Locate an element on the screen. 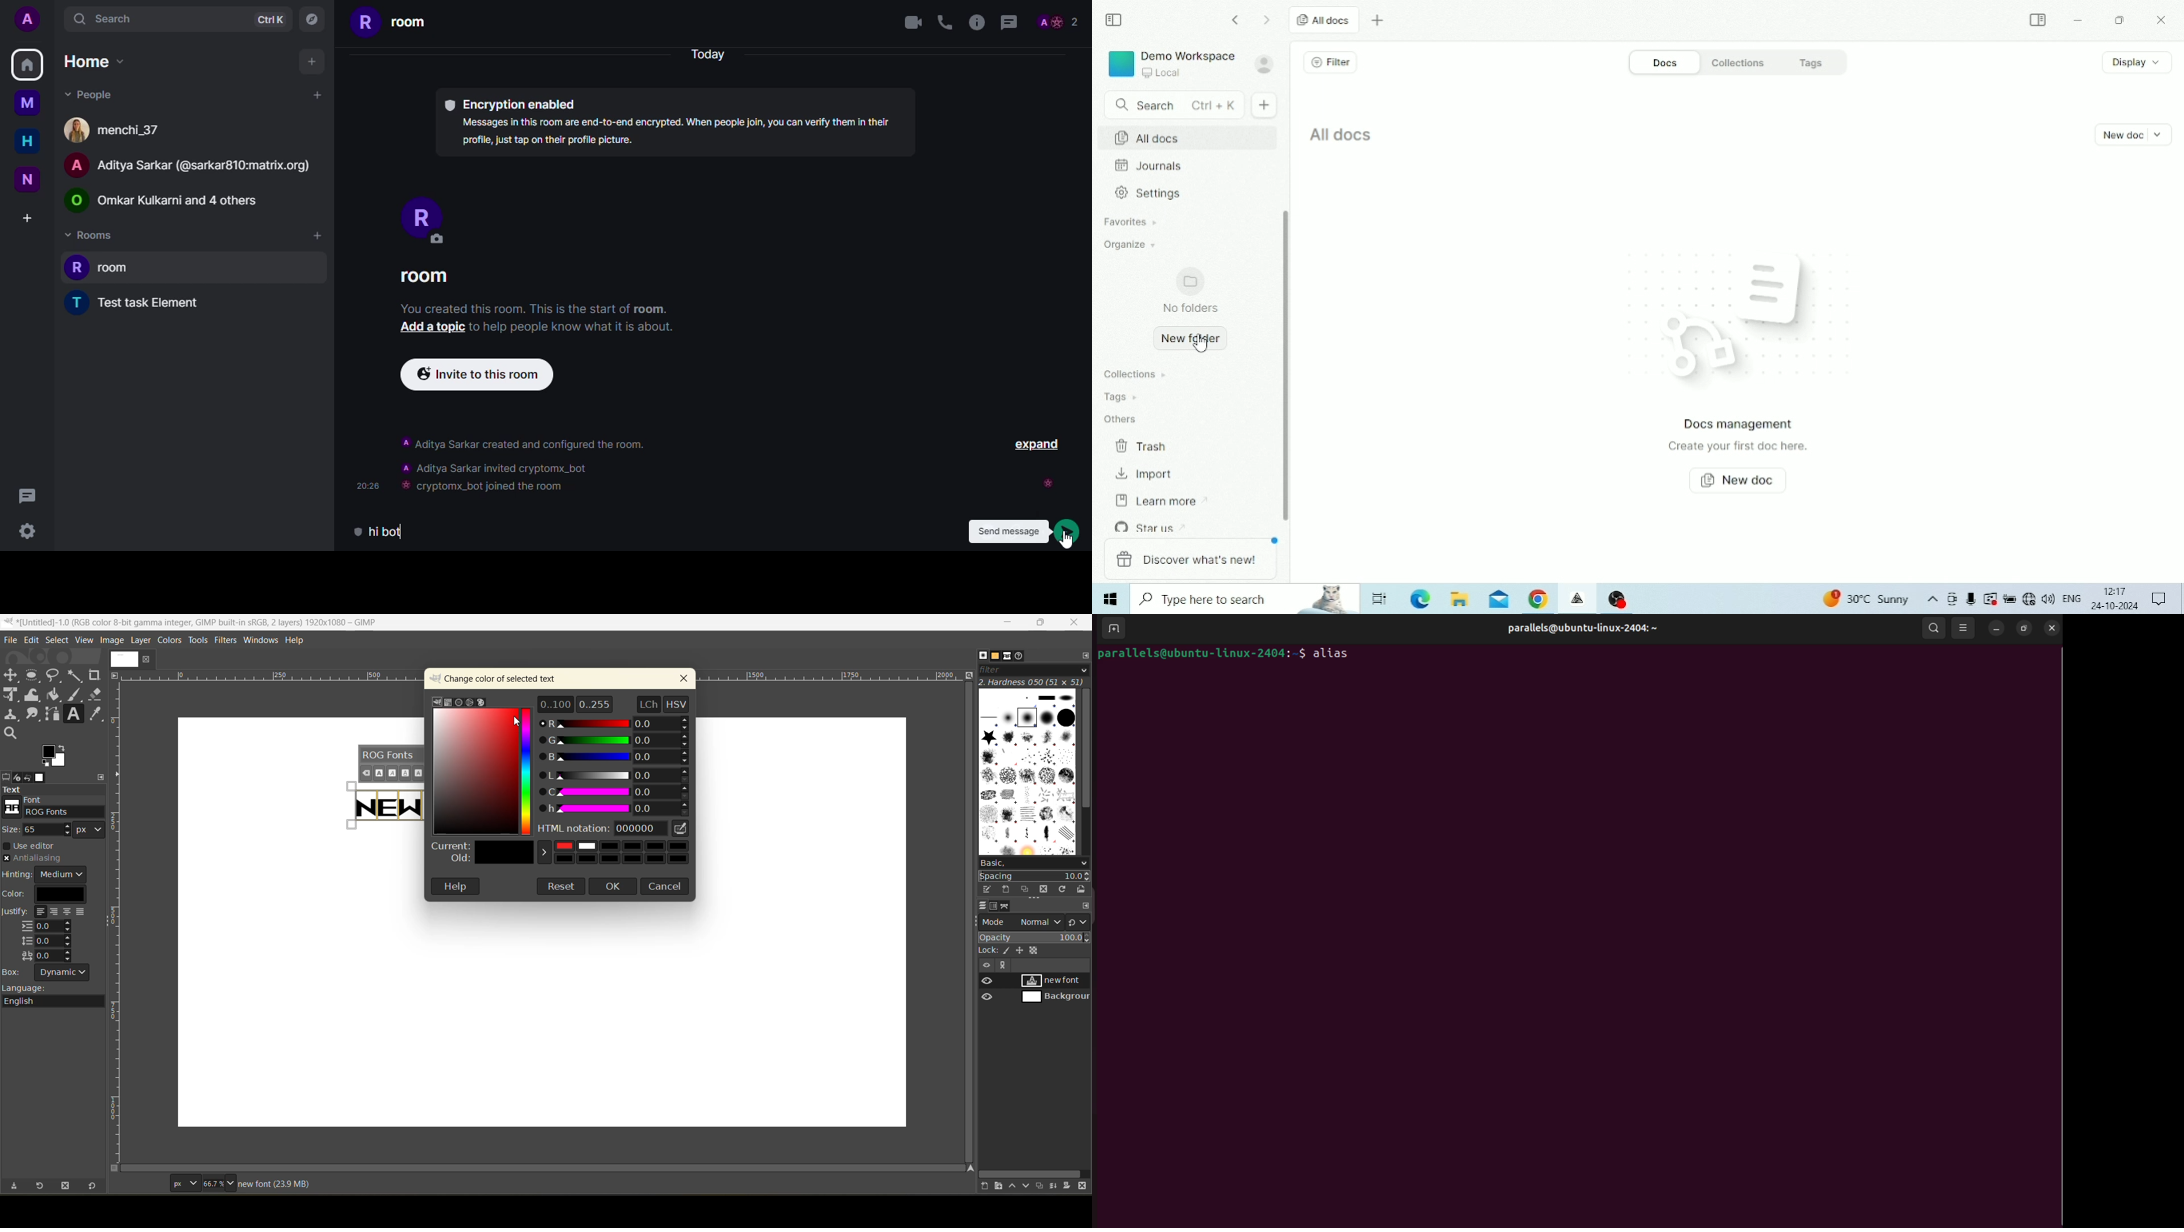 Image resolution: width=2184 pixels, height=1232 pixels. myspace is located at coordinates (30, 102).